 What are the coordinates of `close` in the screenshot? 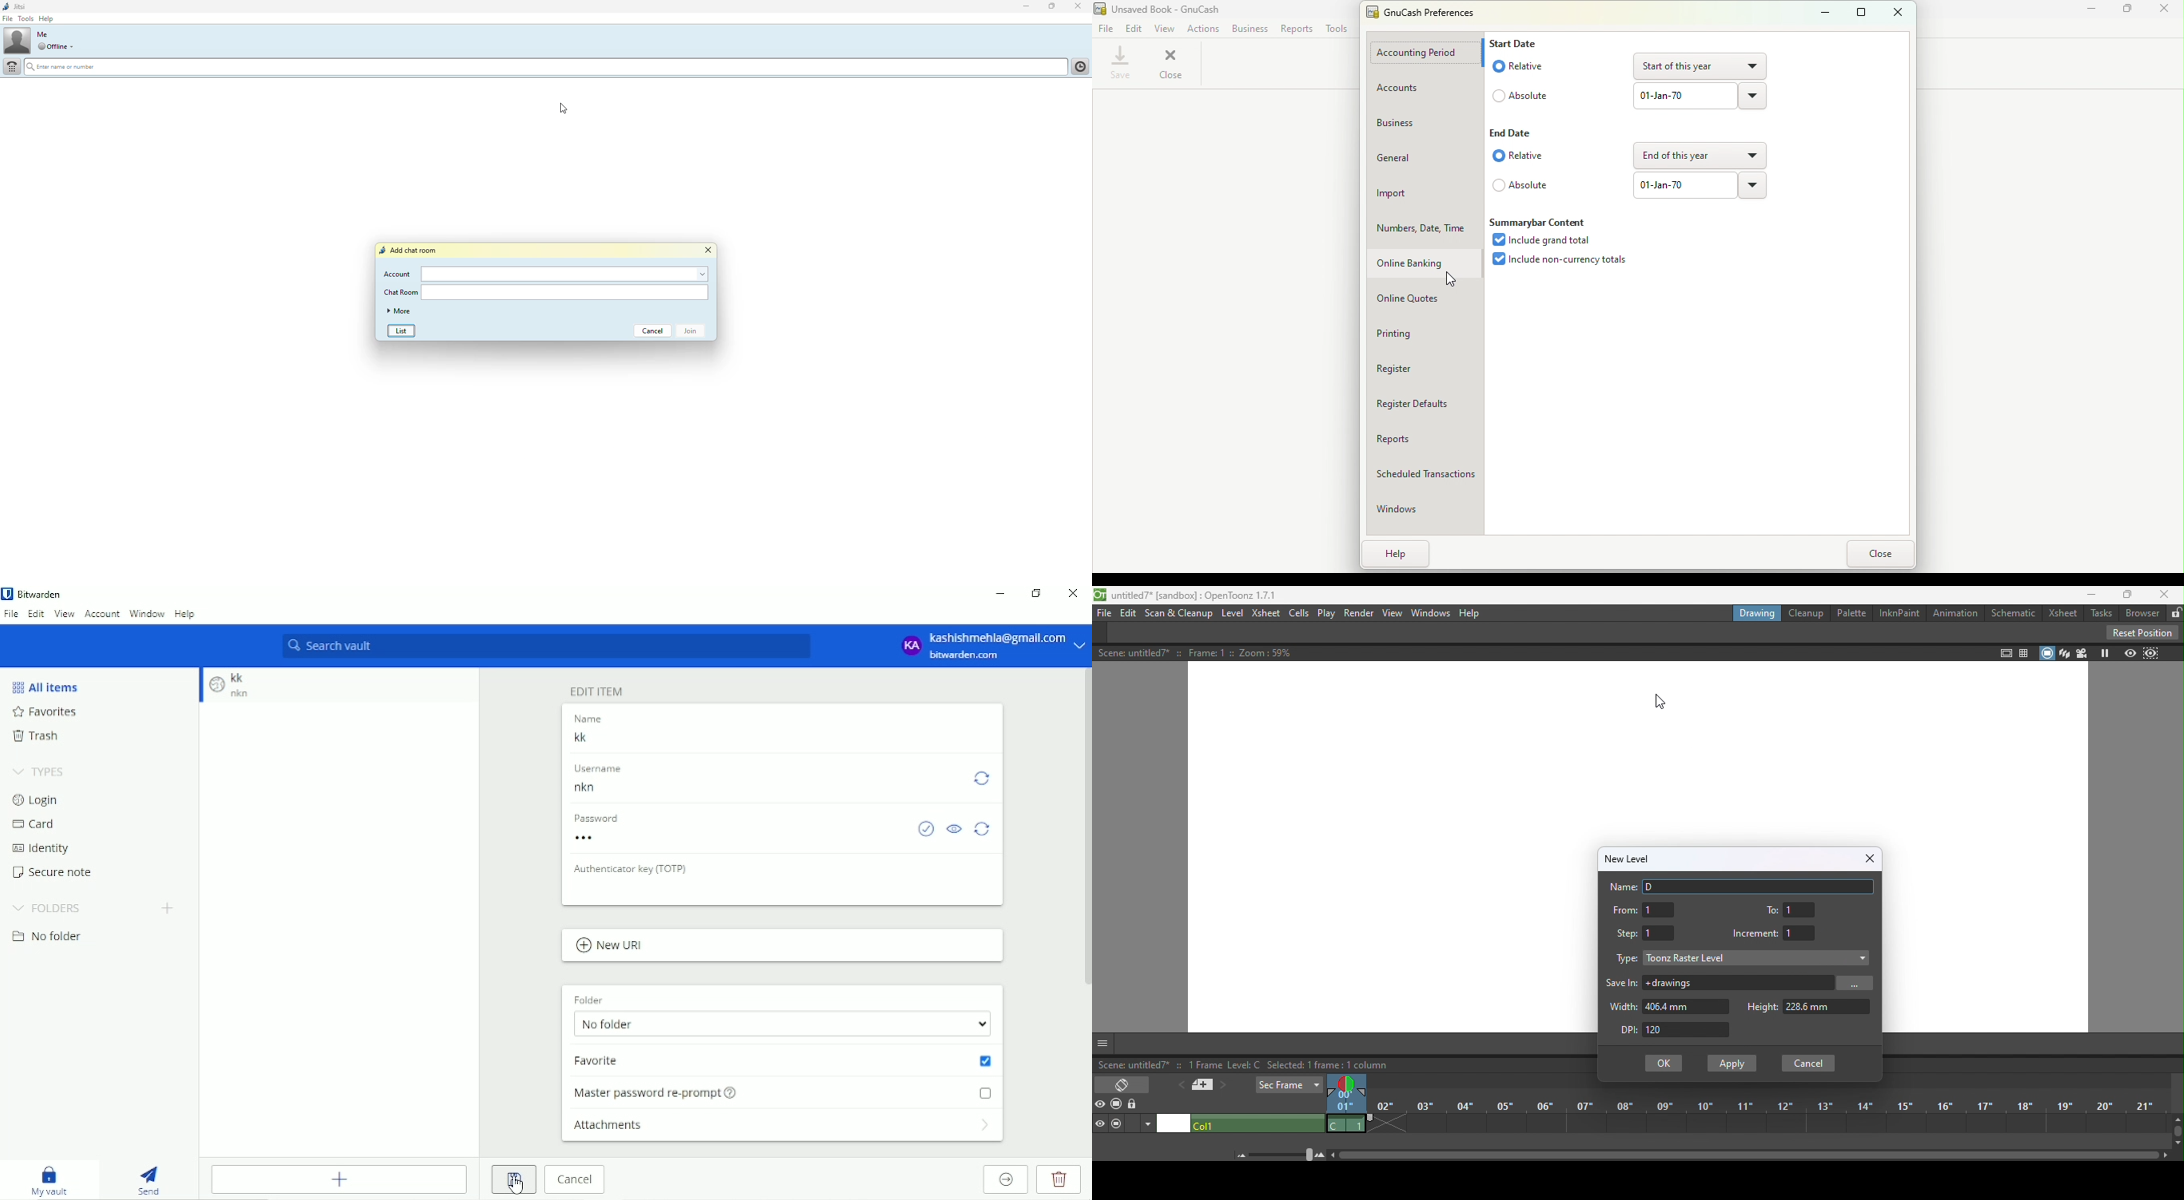 It's located at (710, 253).